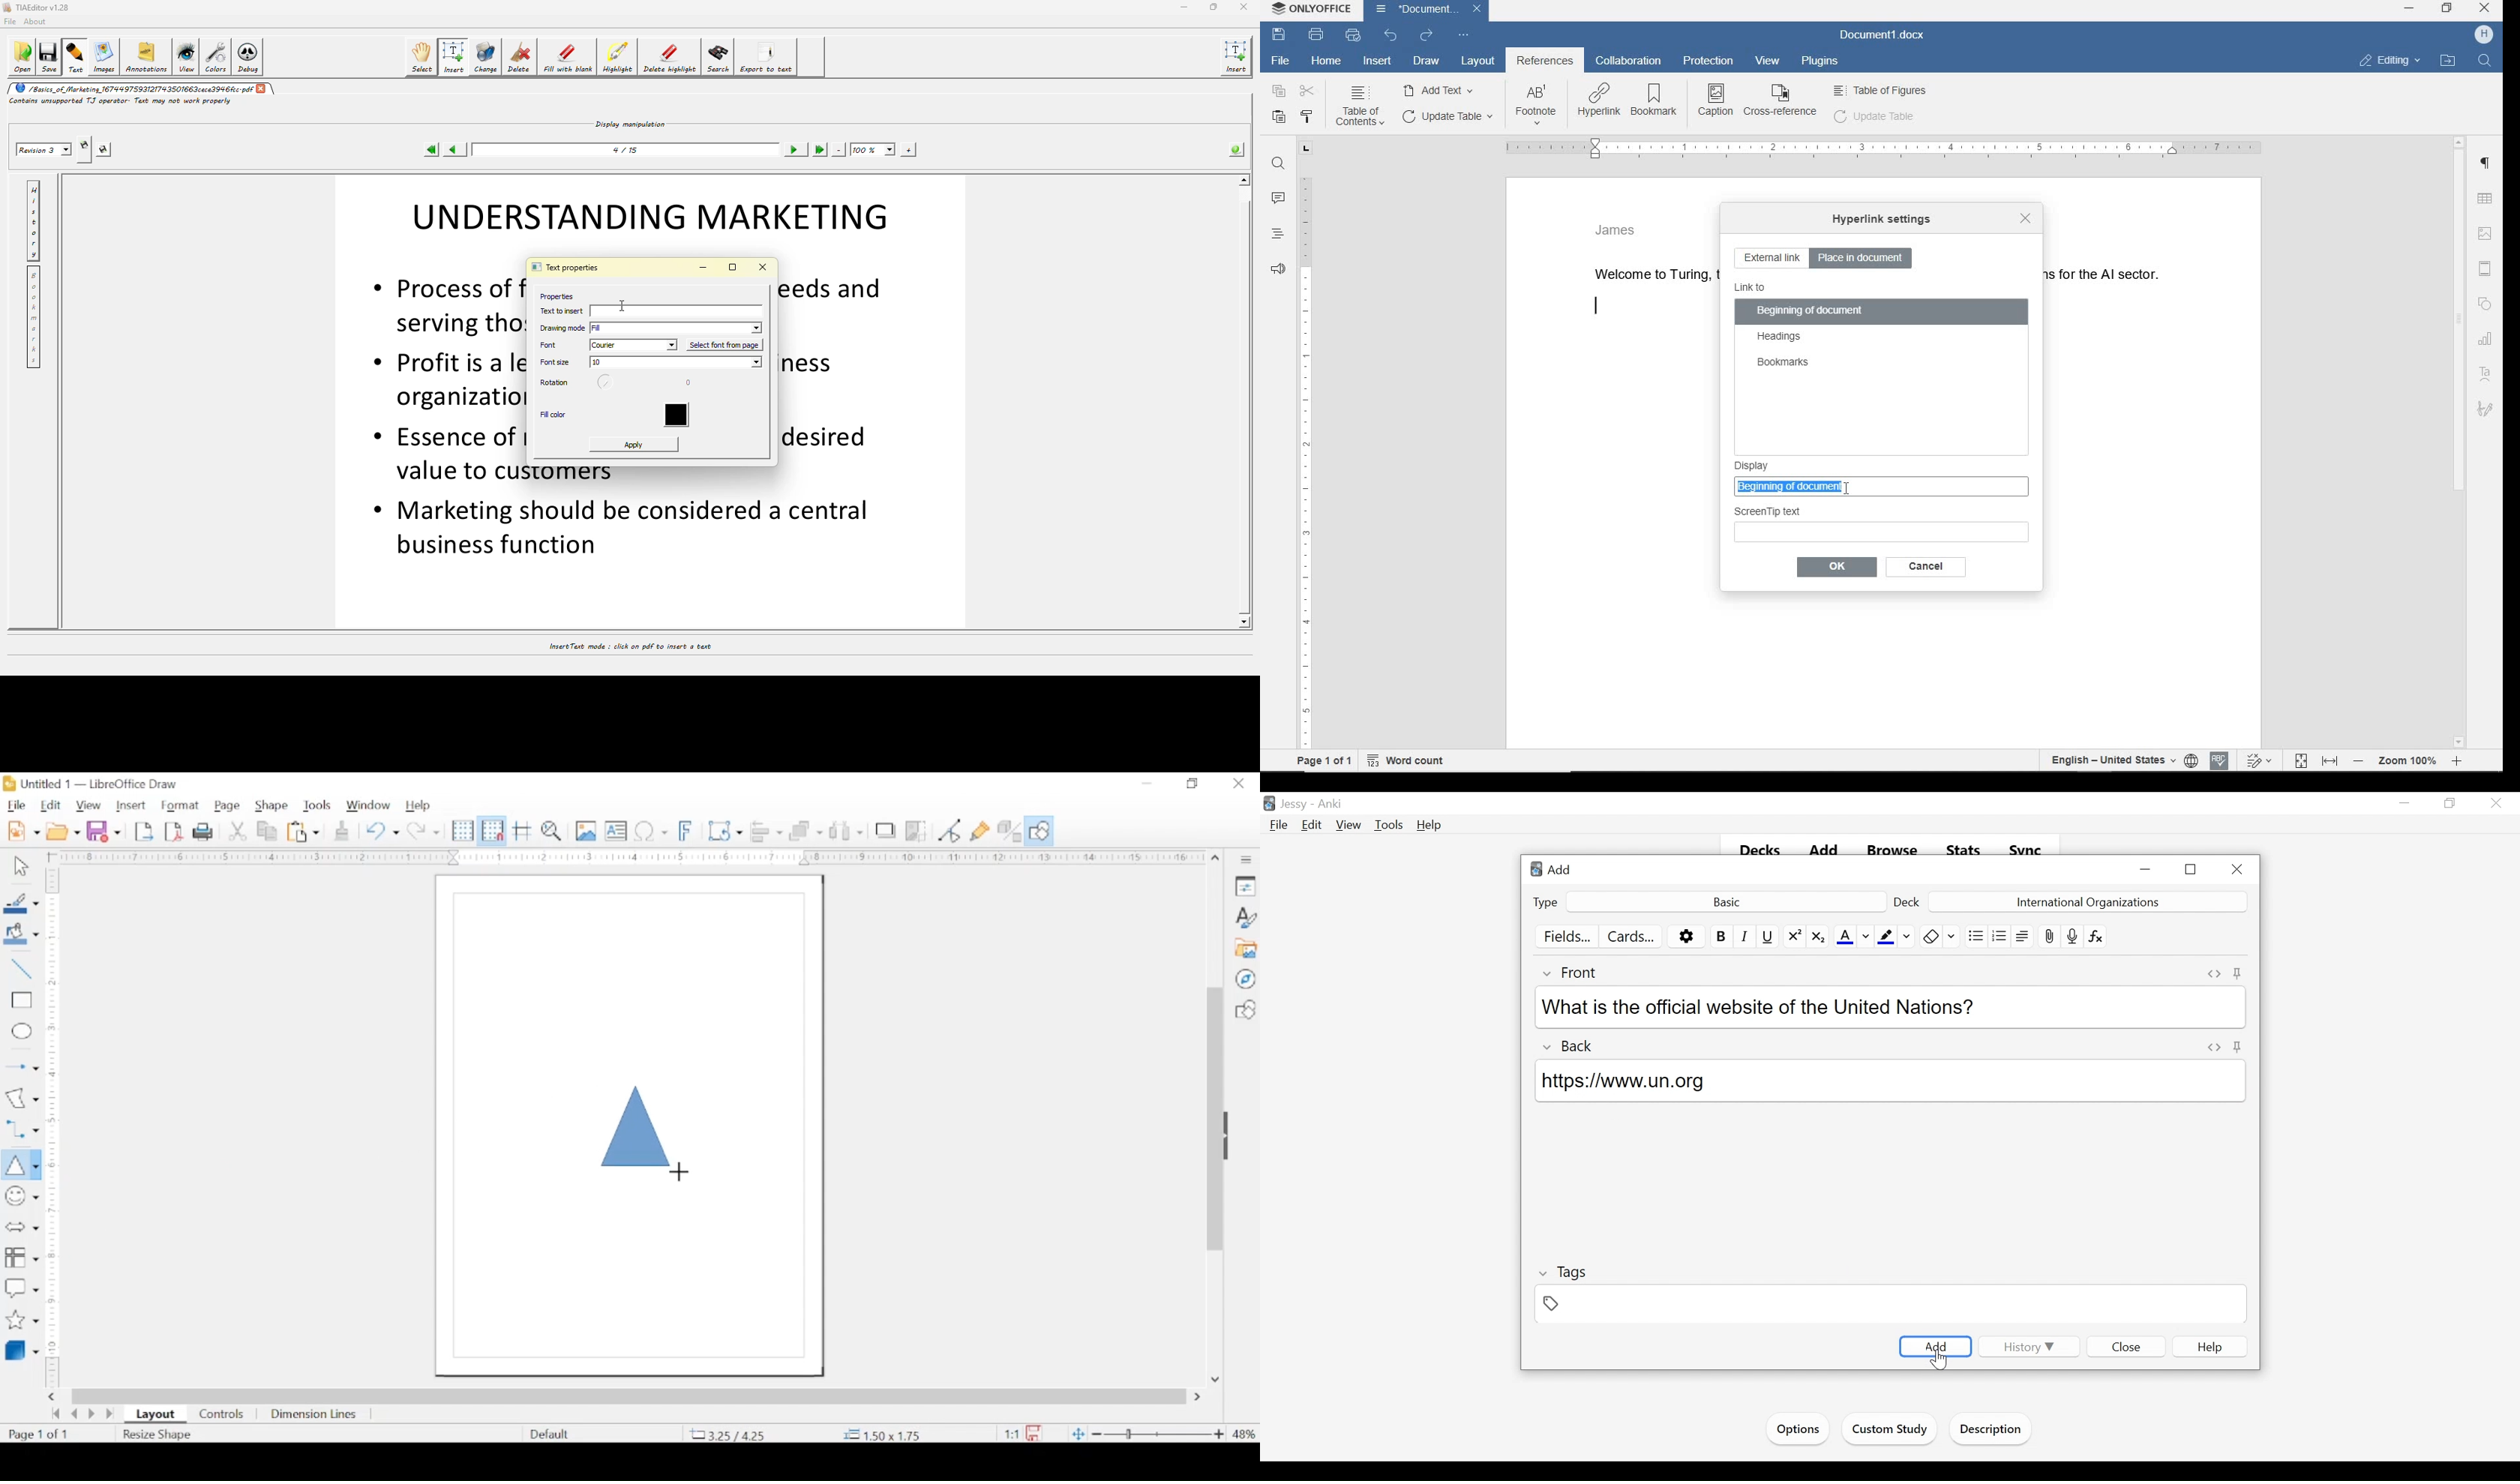 This screenshot has width=2520, height=1484. Describe the element at coordinates (2104, 761) in the screenshot. I see `English - United States` at that location.